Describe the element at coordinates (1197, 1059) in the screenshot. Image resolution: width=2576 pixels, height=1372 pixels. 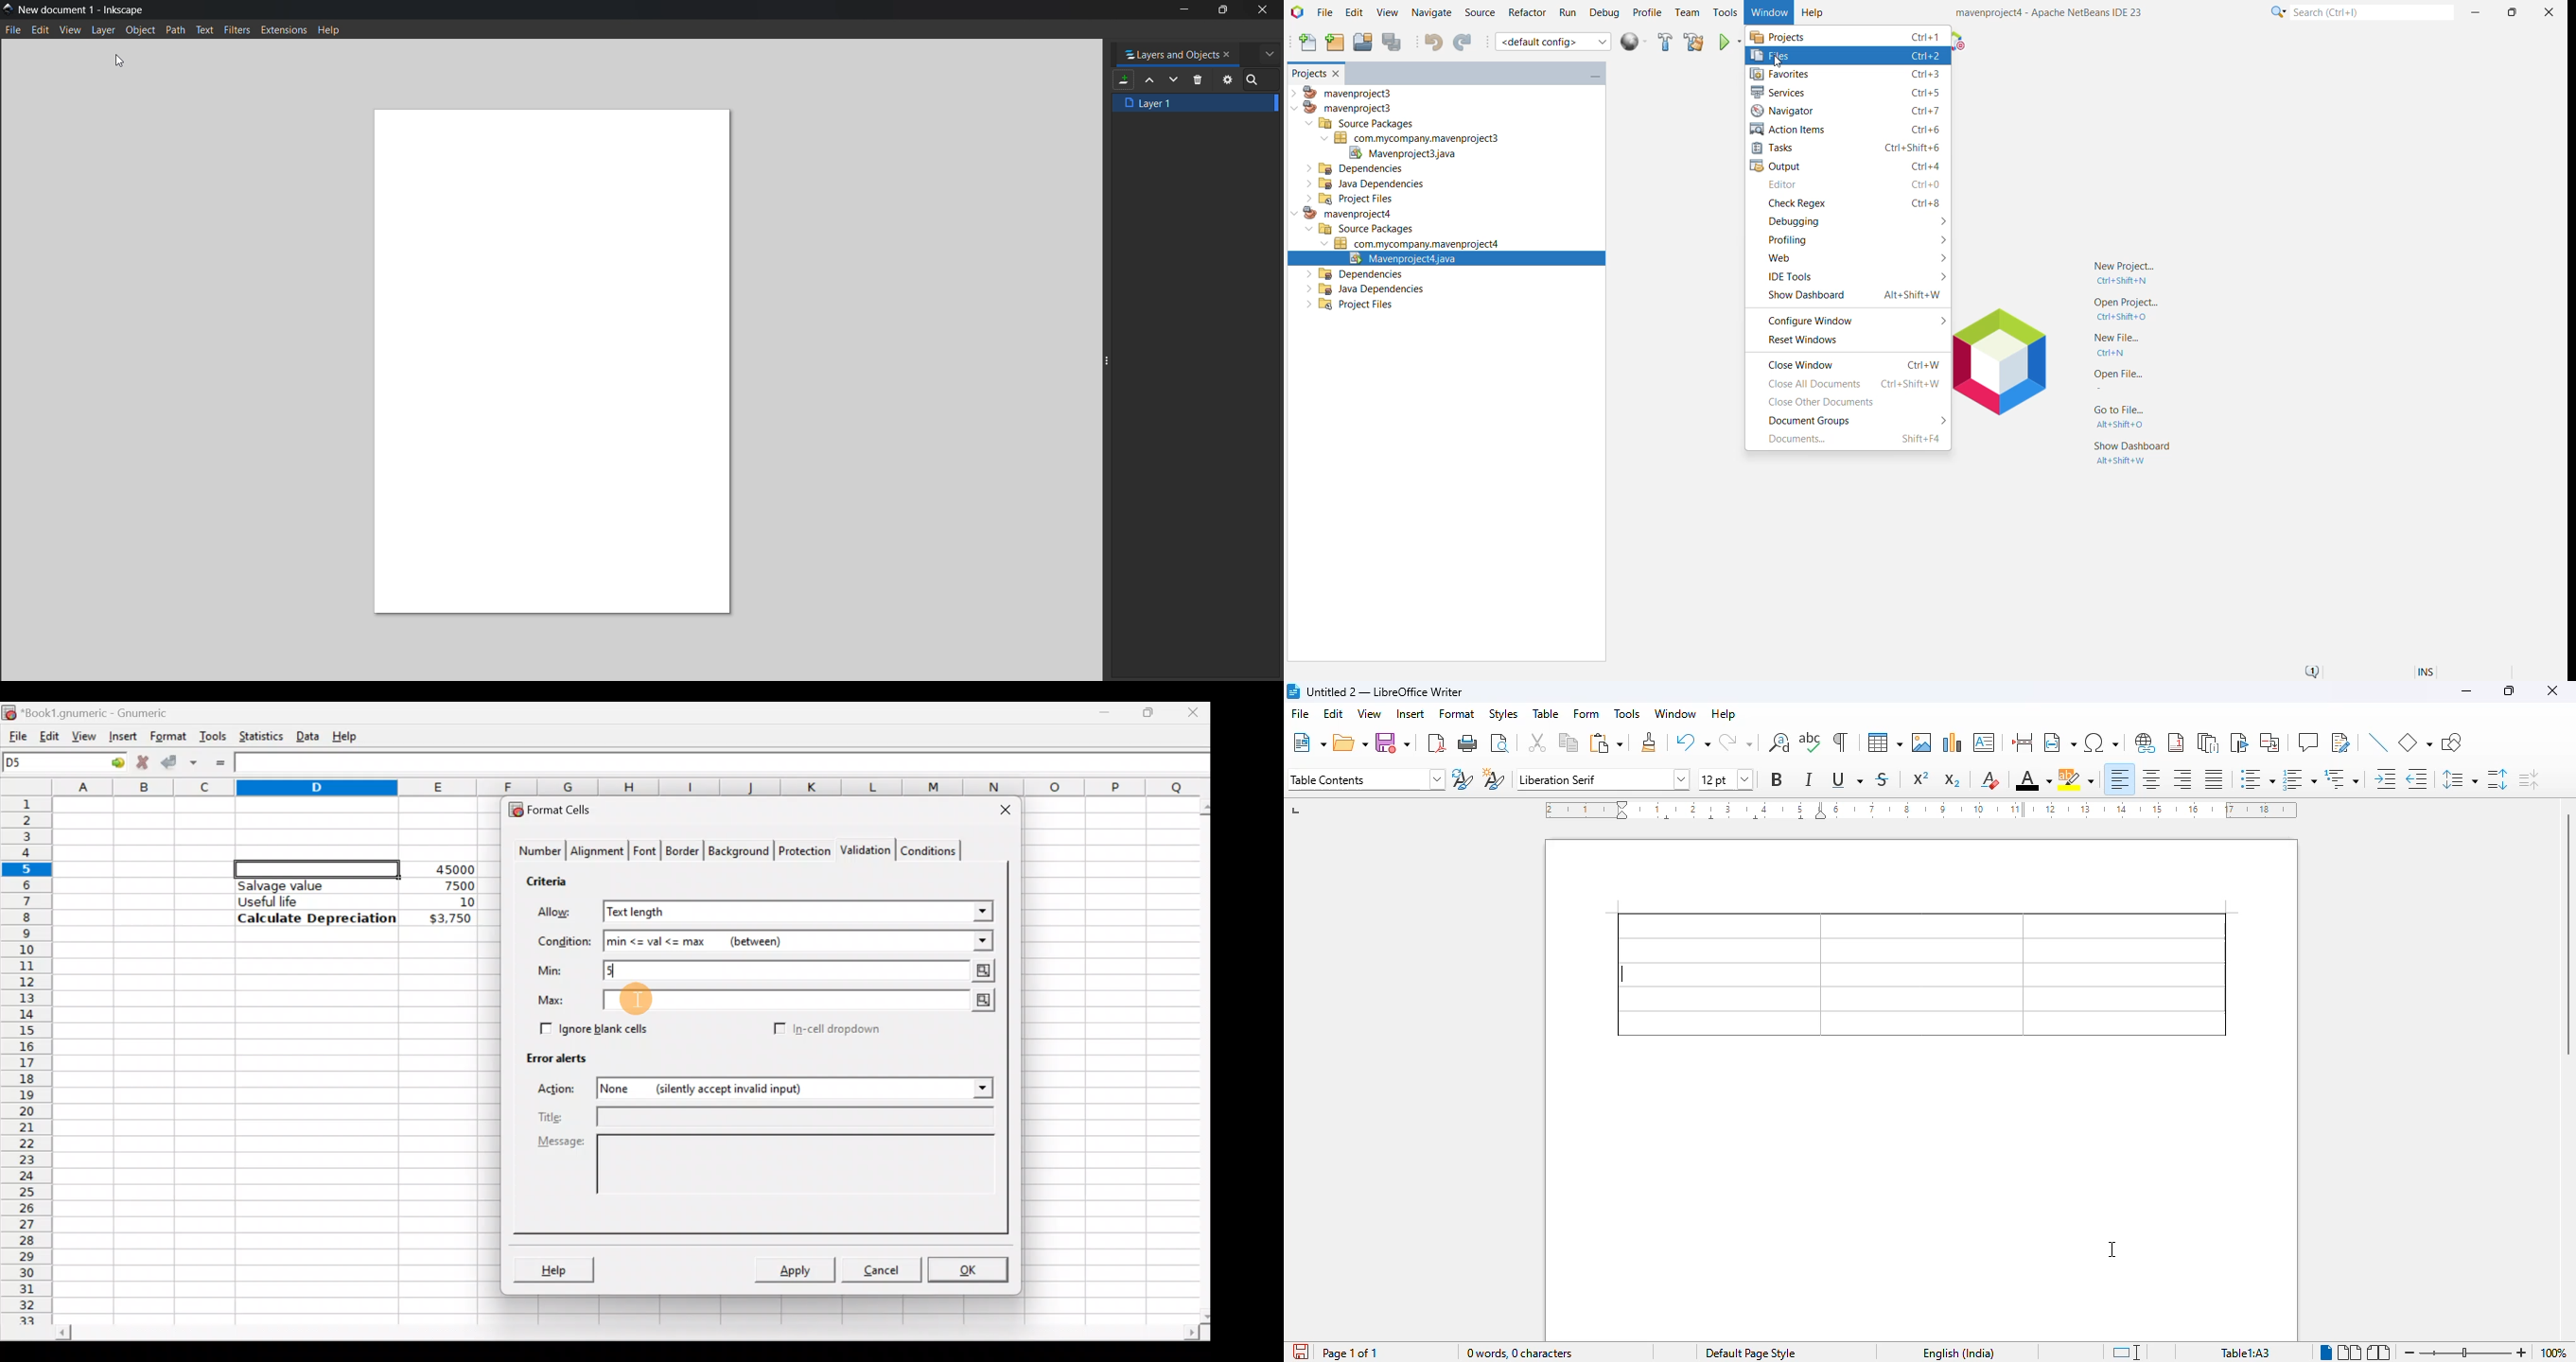
I see `Scroll bar` at that location.